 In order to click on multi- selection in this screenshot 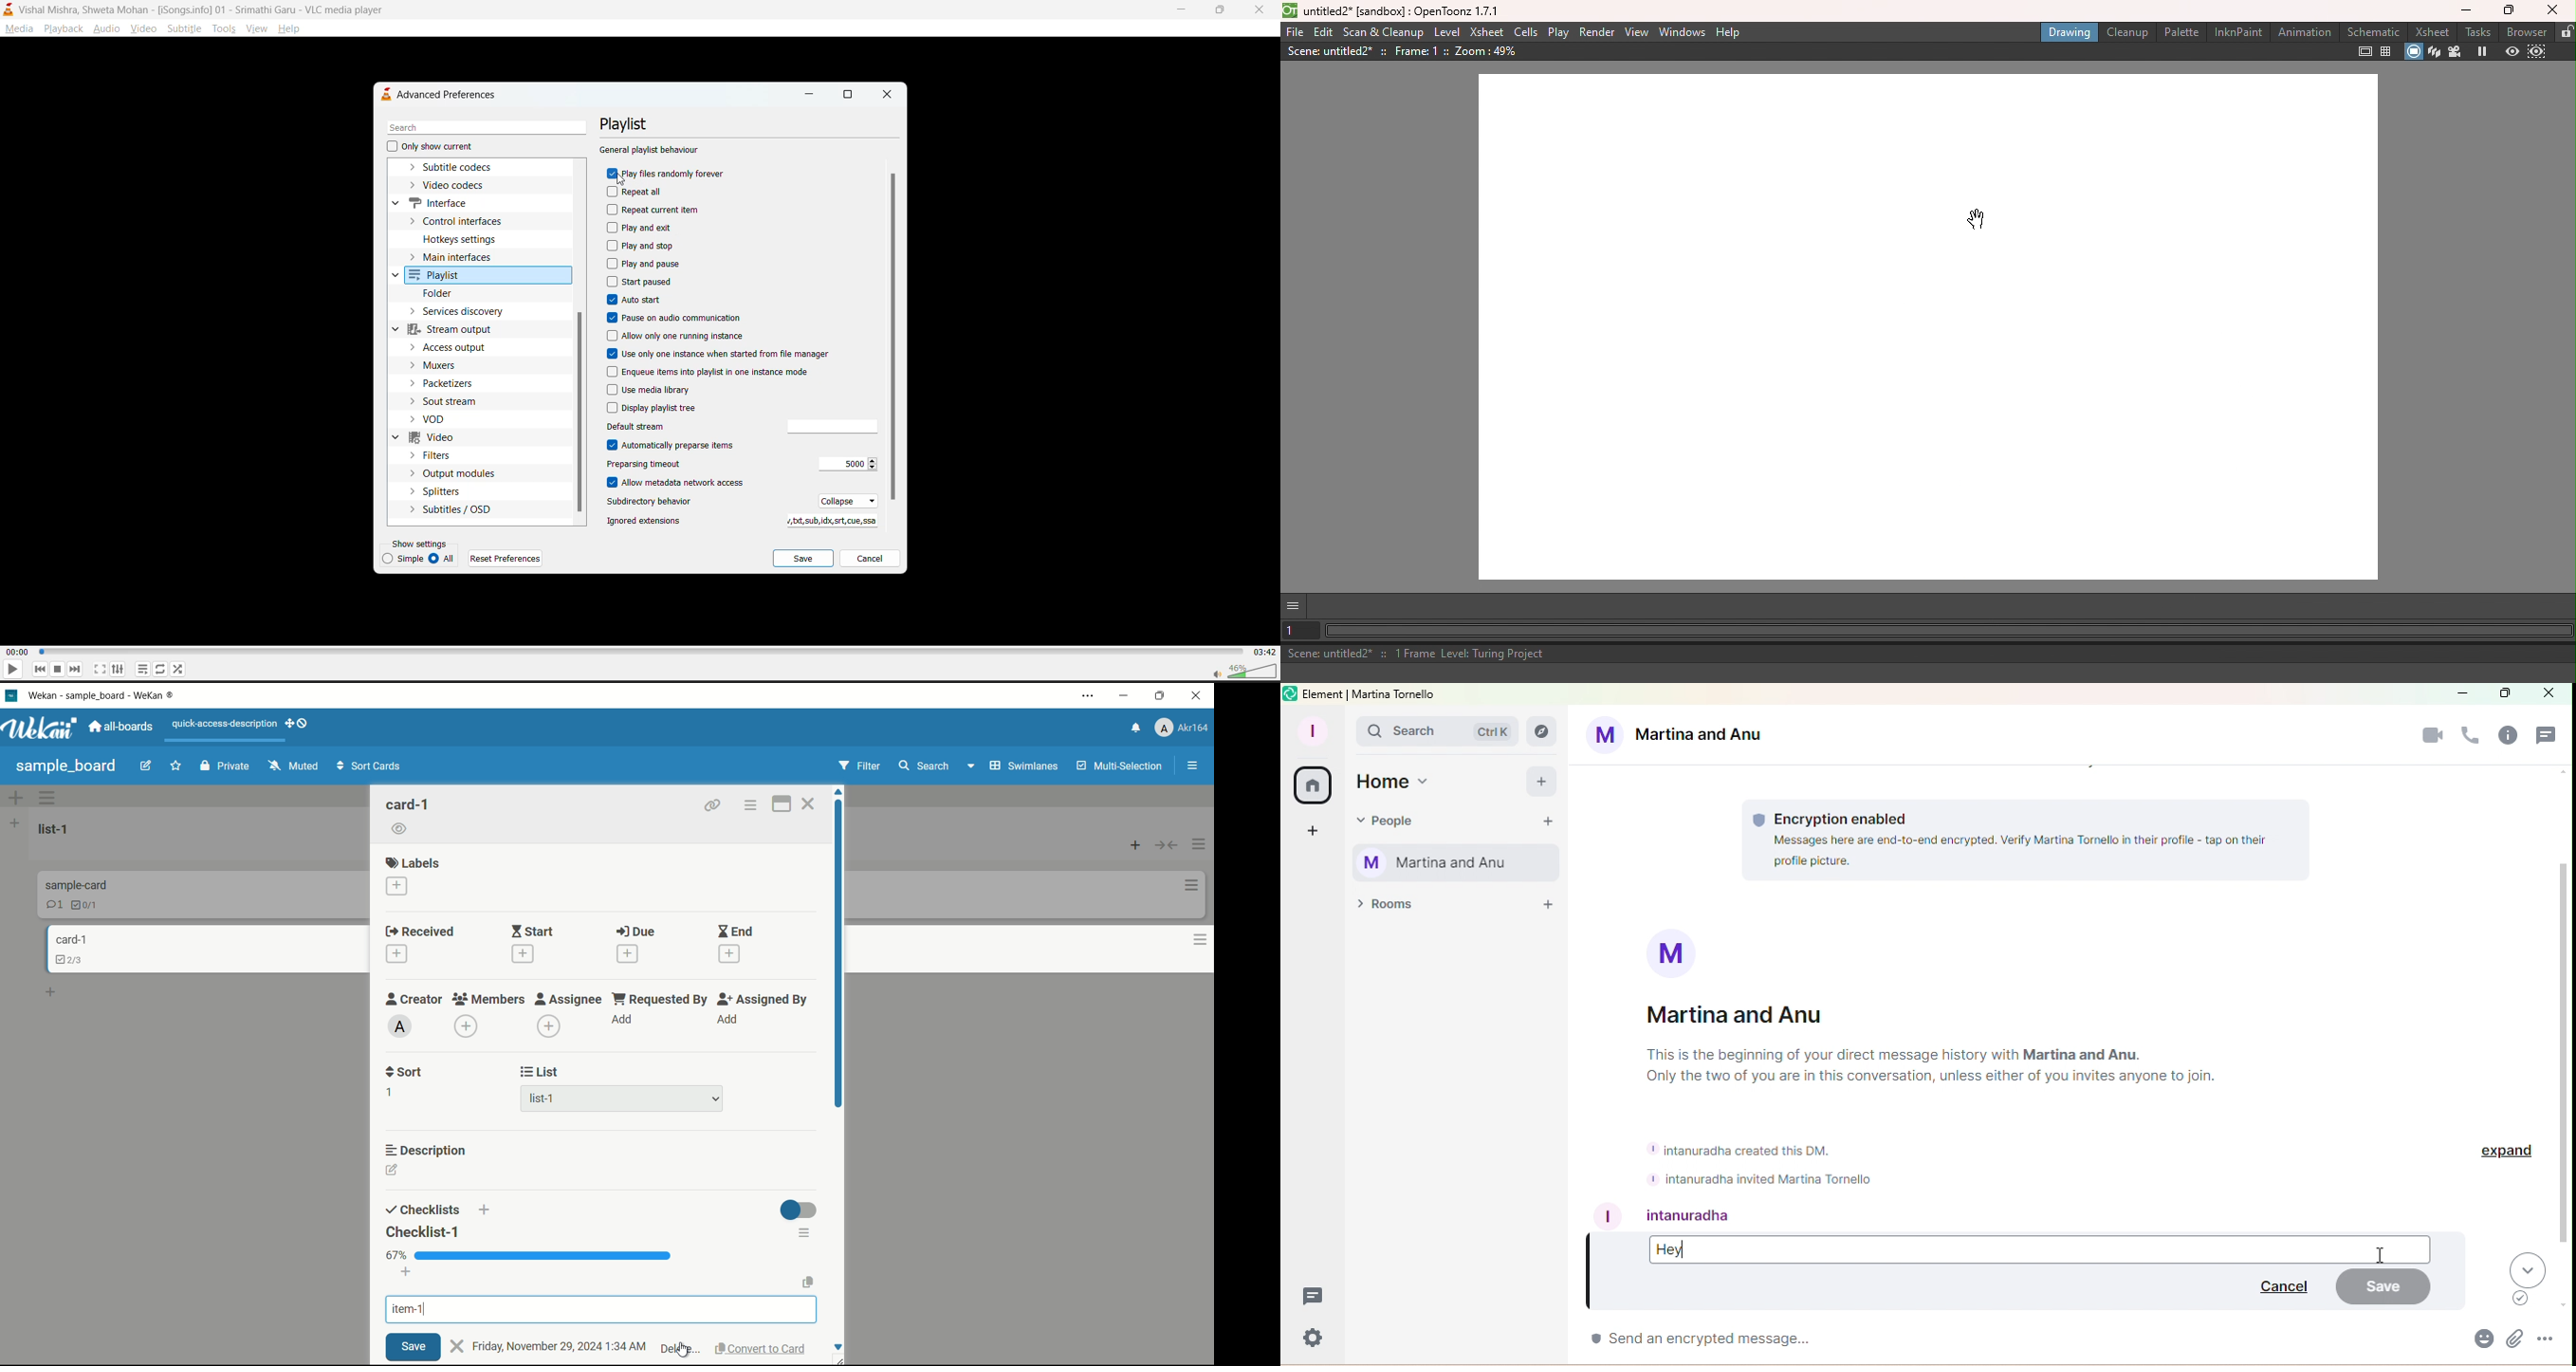, I will do `click(1117, 766)`.